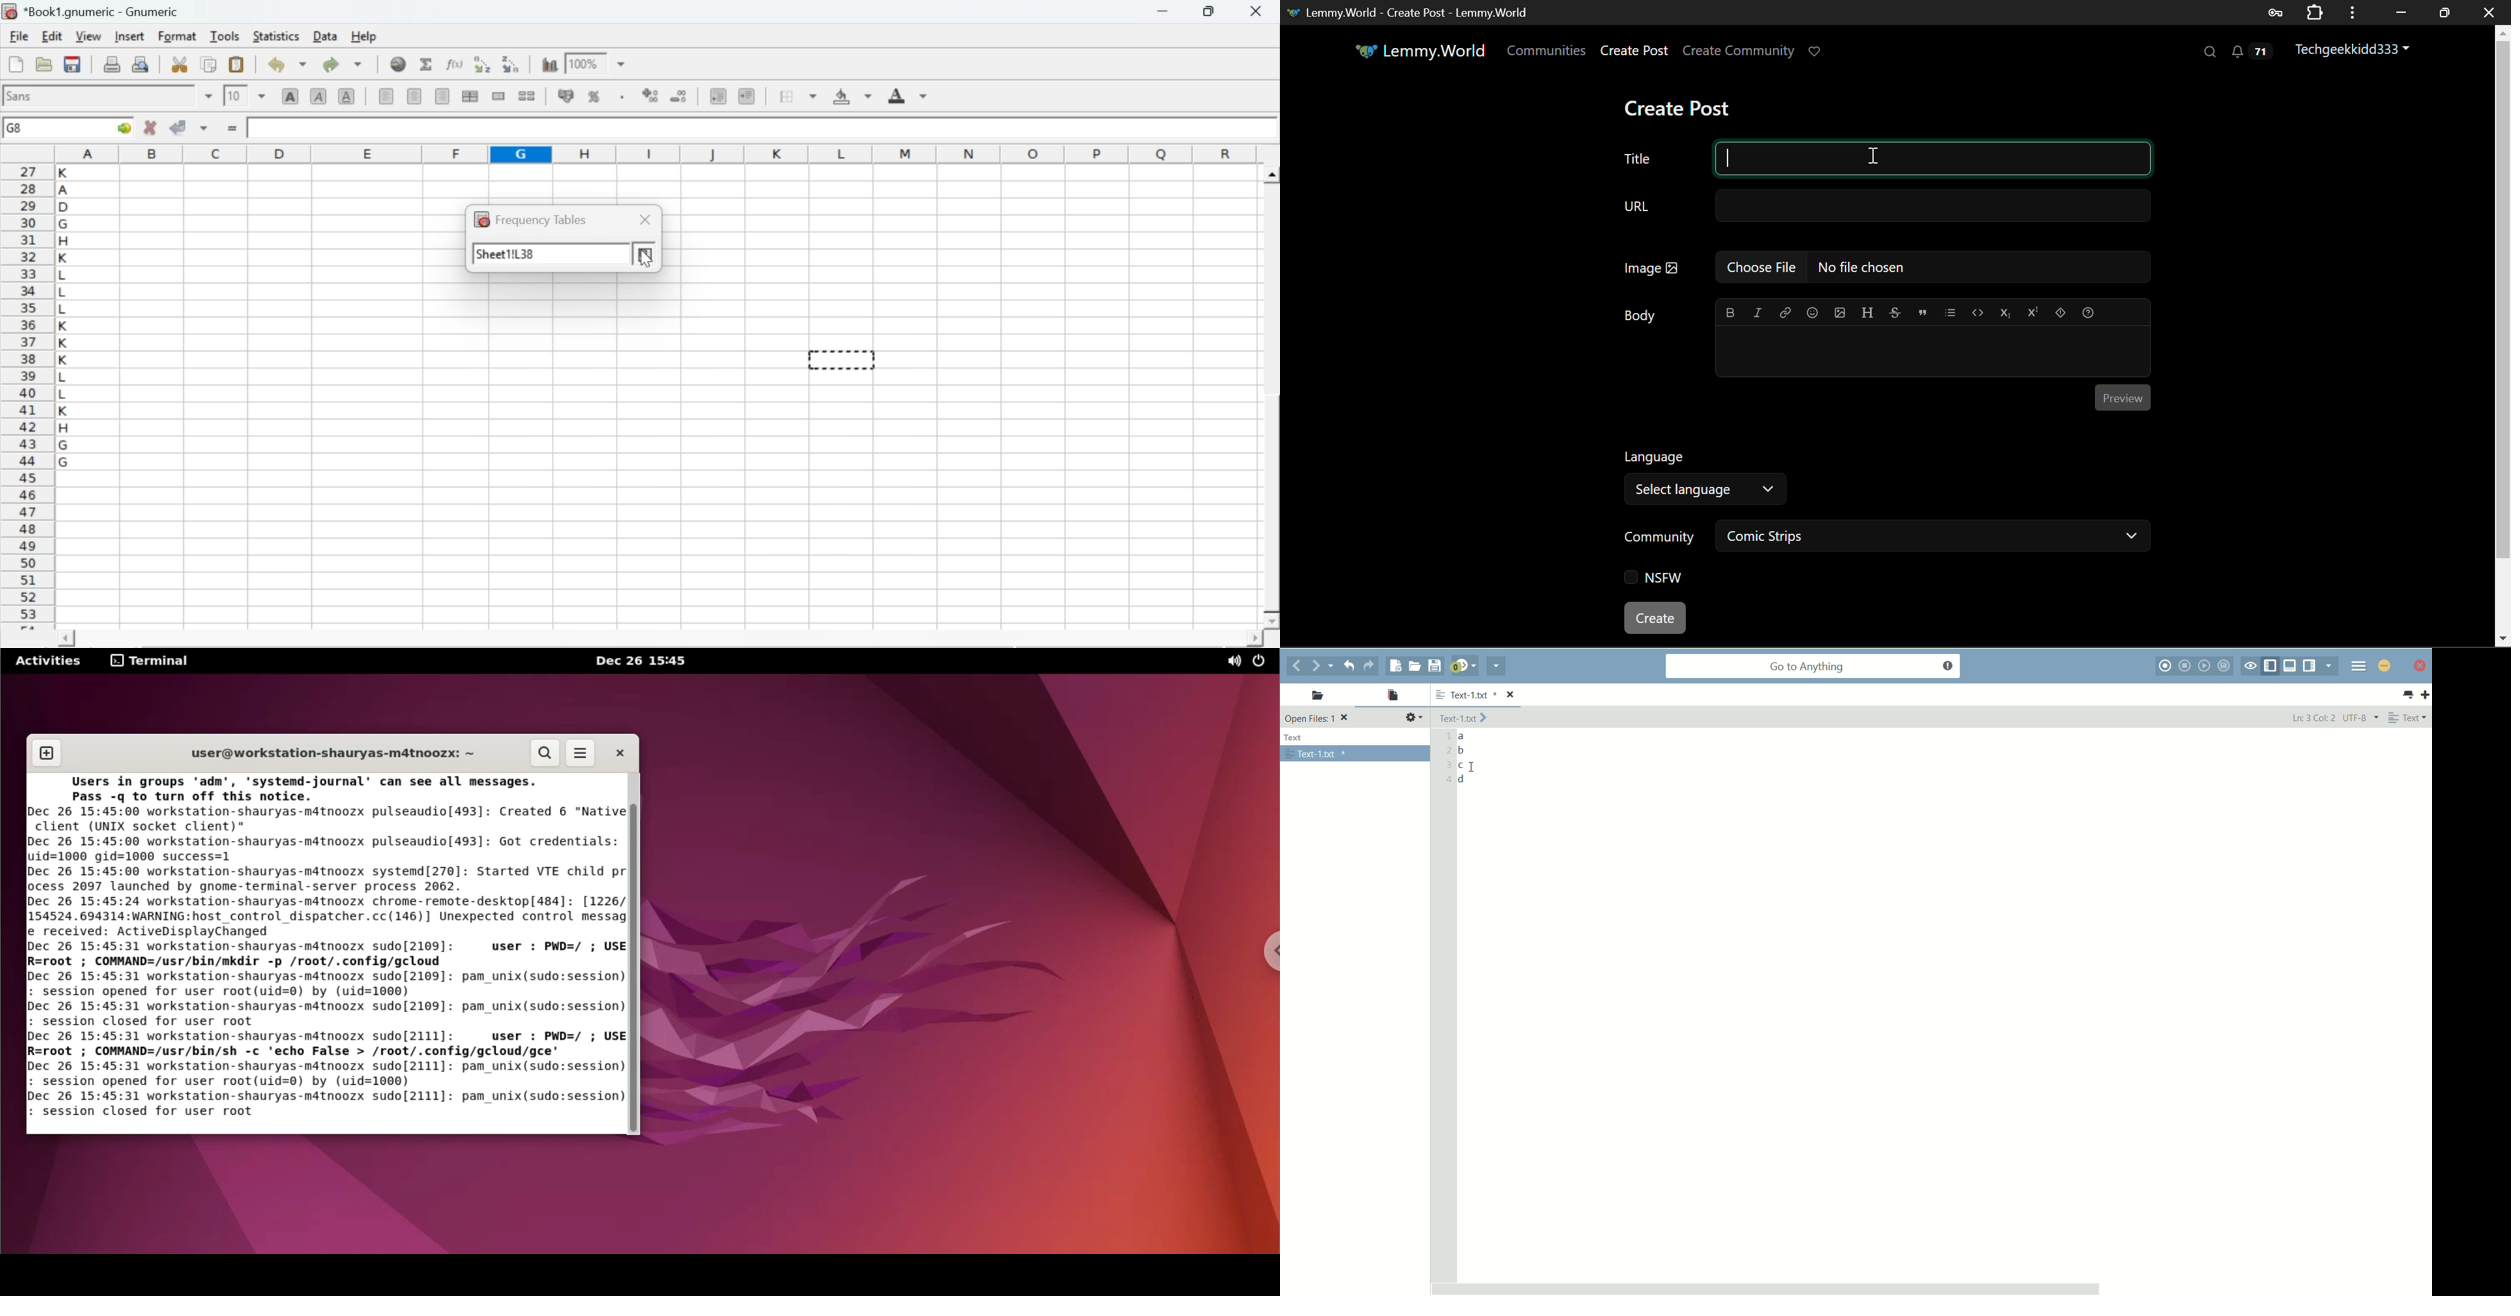 This screenshot has width=2520, height=1316. Describe the element at coordinates (210, 64) in the screenshot. I see `copy` at that location.